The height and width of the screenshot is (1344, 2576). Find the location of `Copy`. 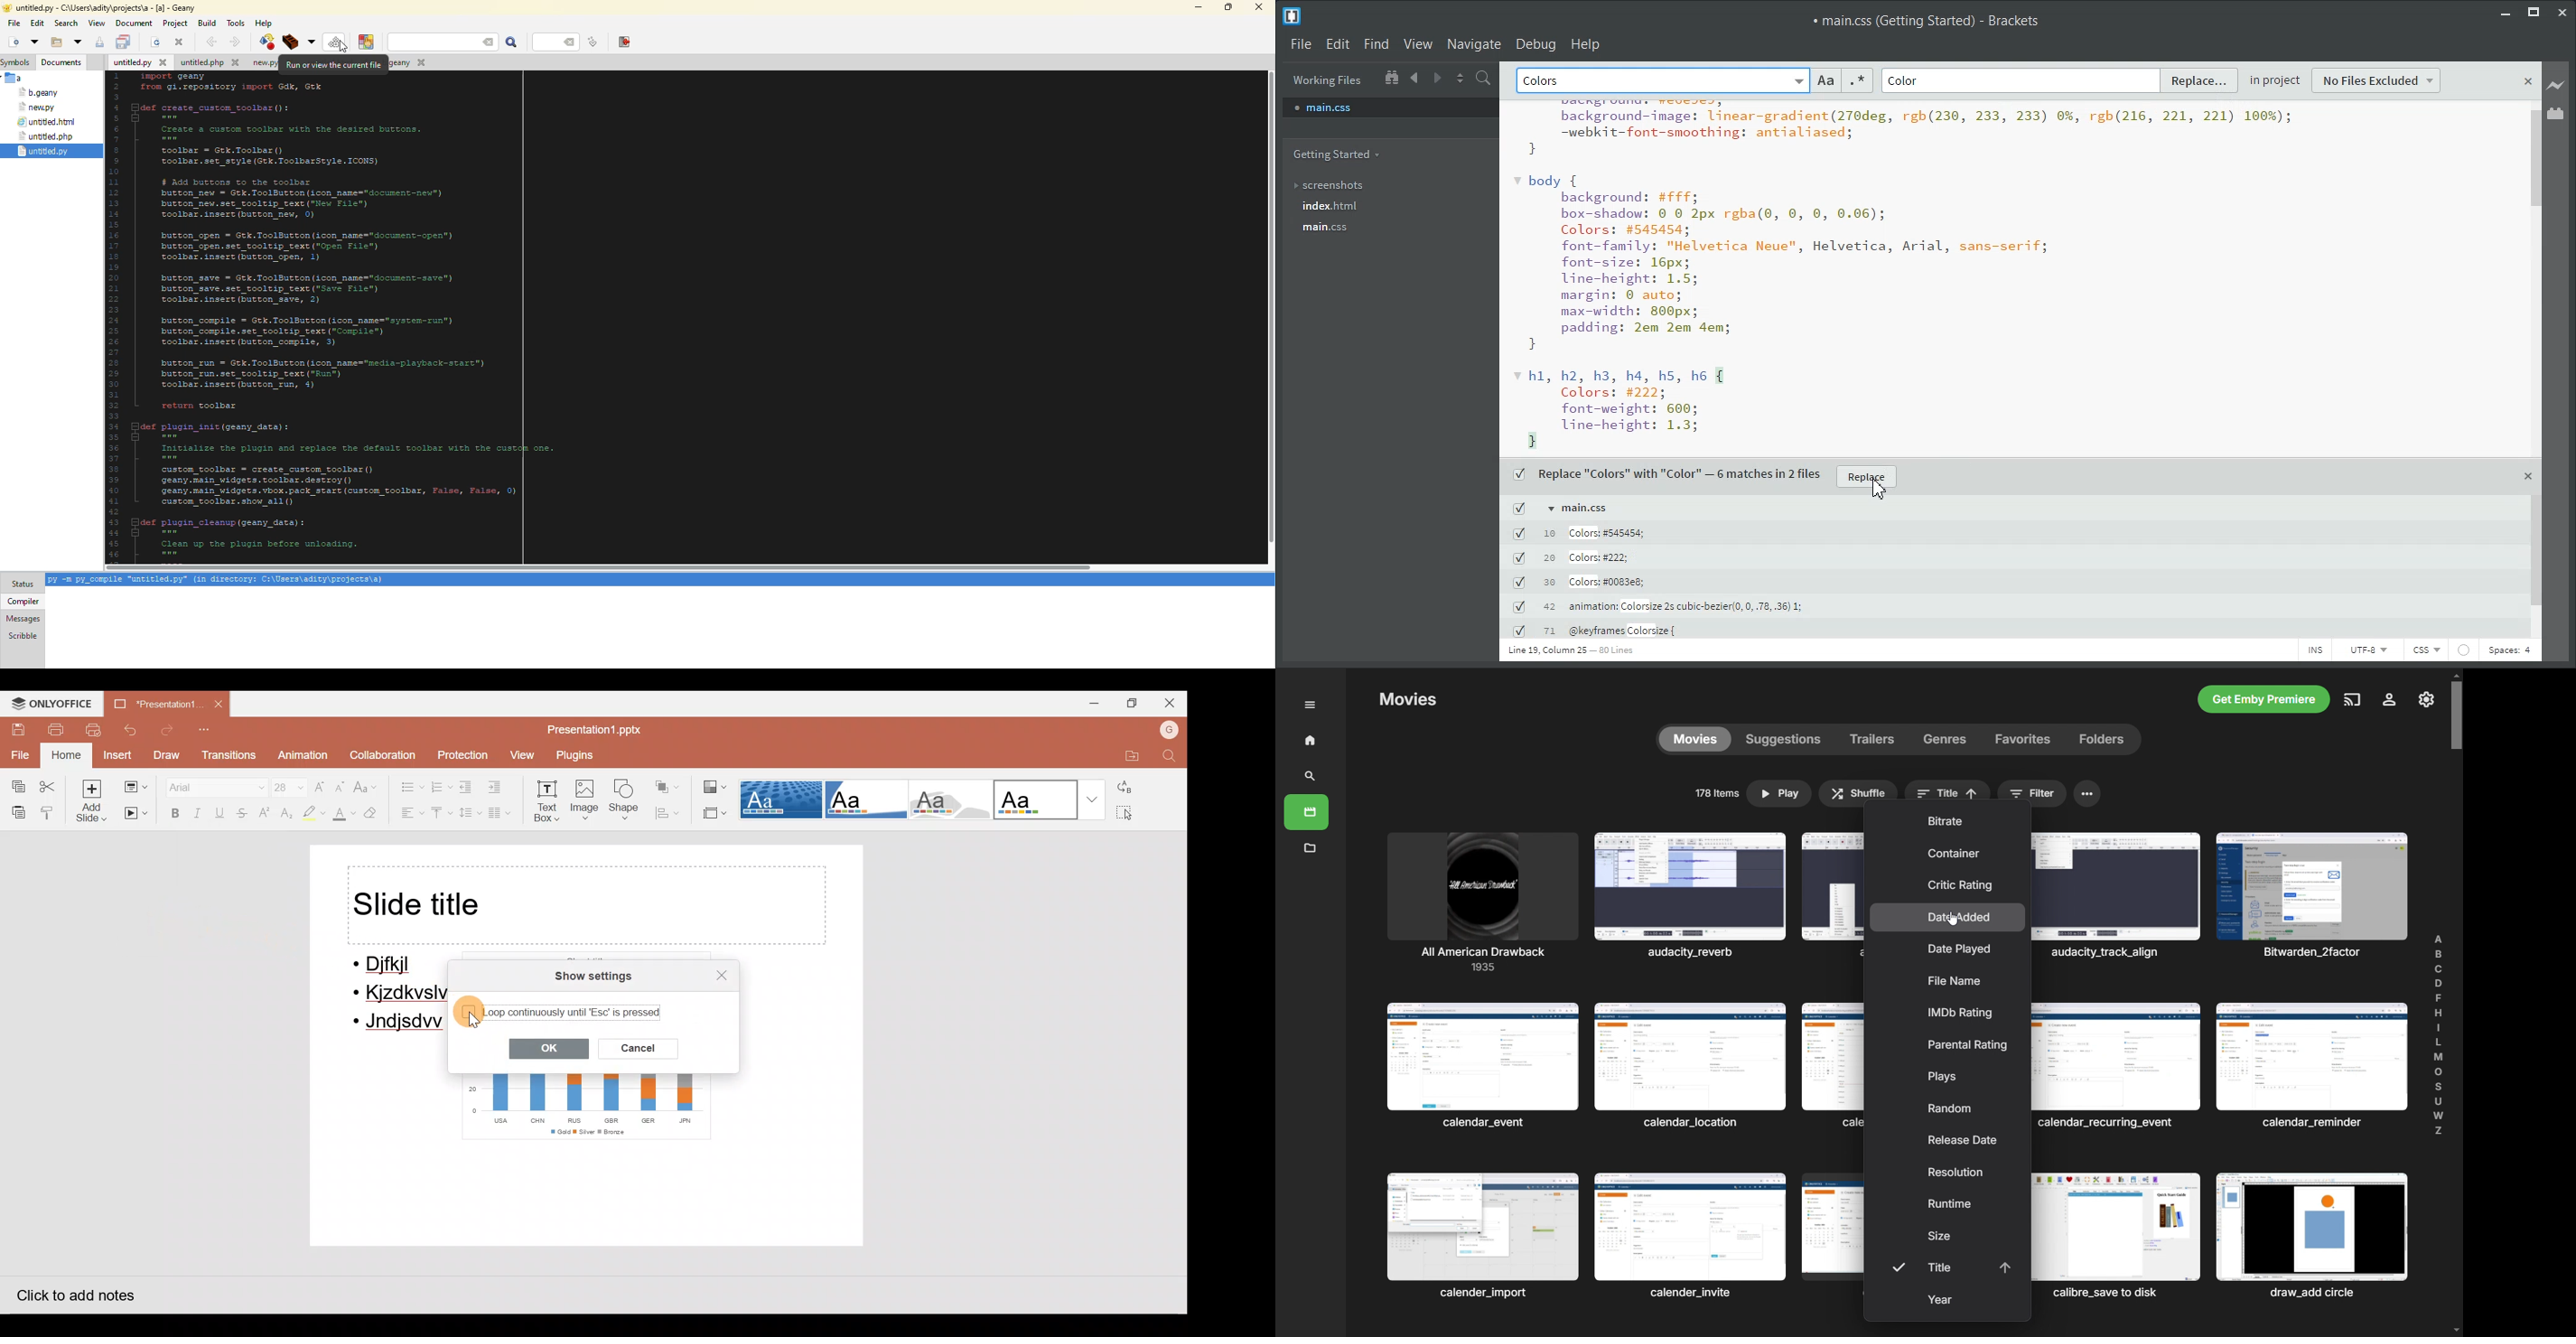

Copy is located at coordinates (17, 787).